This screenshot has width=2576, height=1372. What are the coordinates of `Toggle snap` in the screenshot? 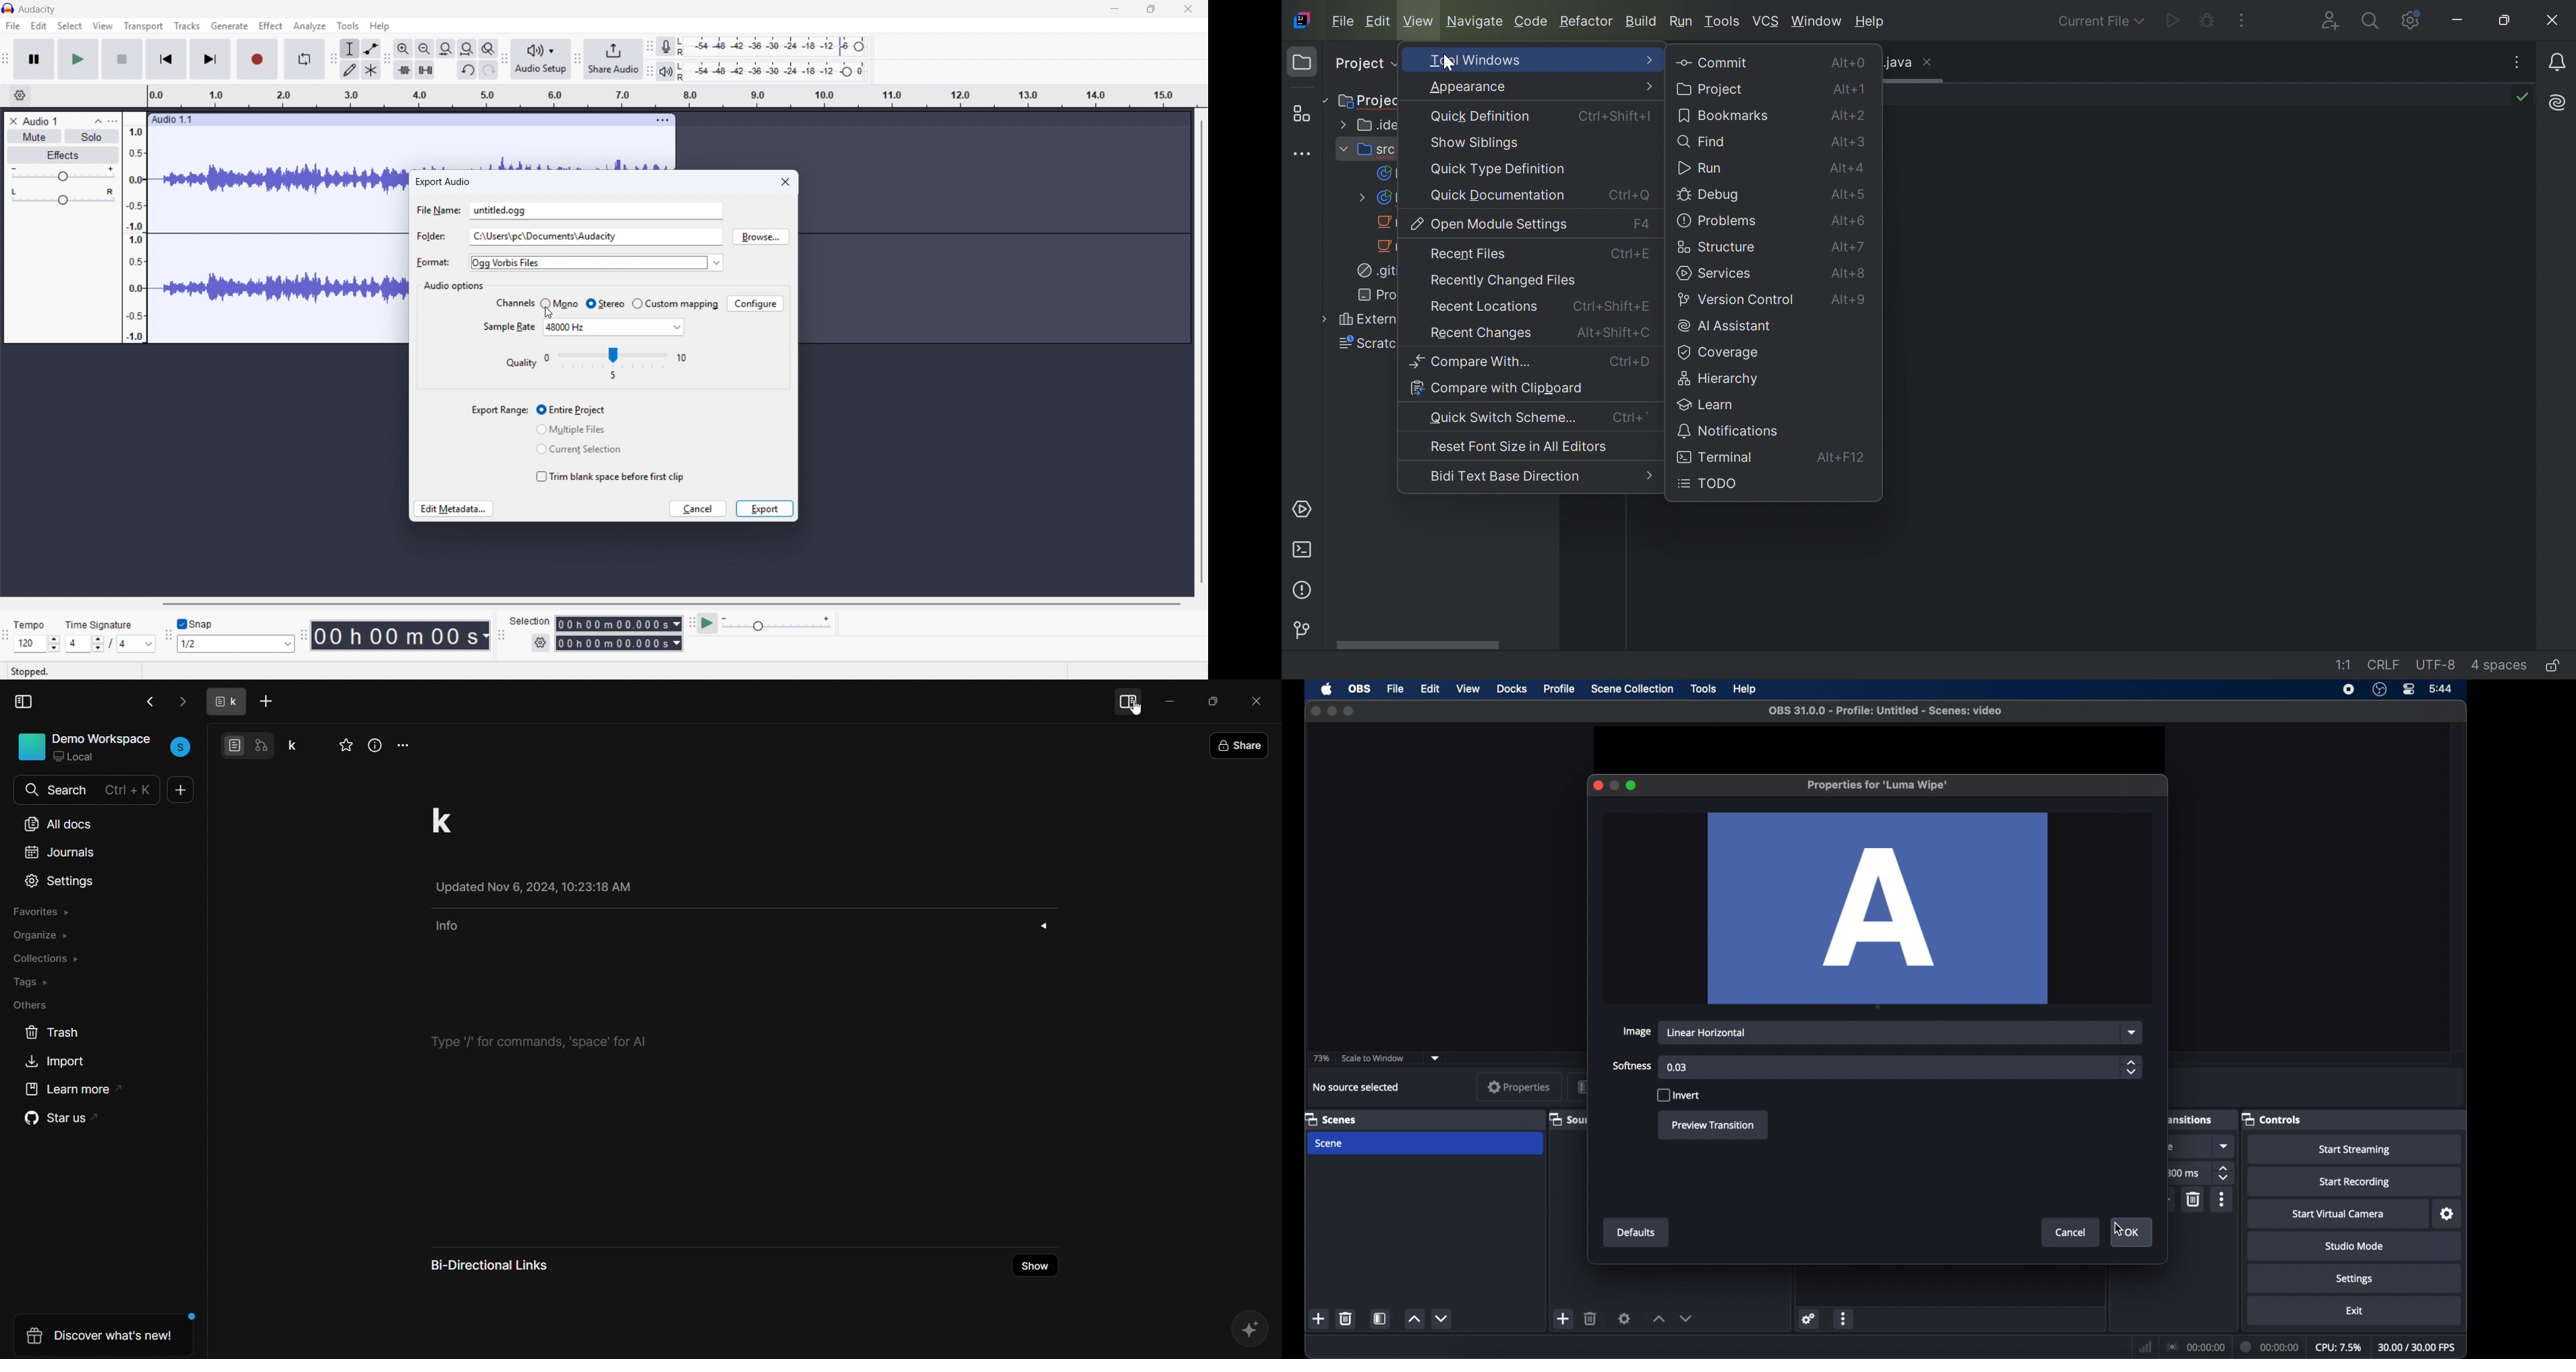 It's located at (195, 624).